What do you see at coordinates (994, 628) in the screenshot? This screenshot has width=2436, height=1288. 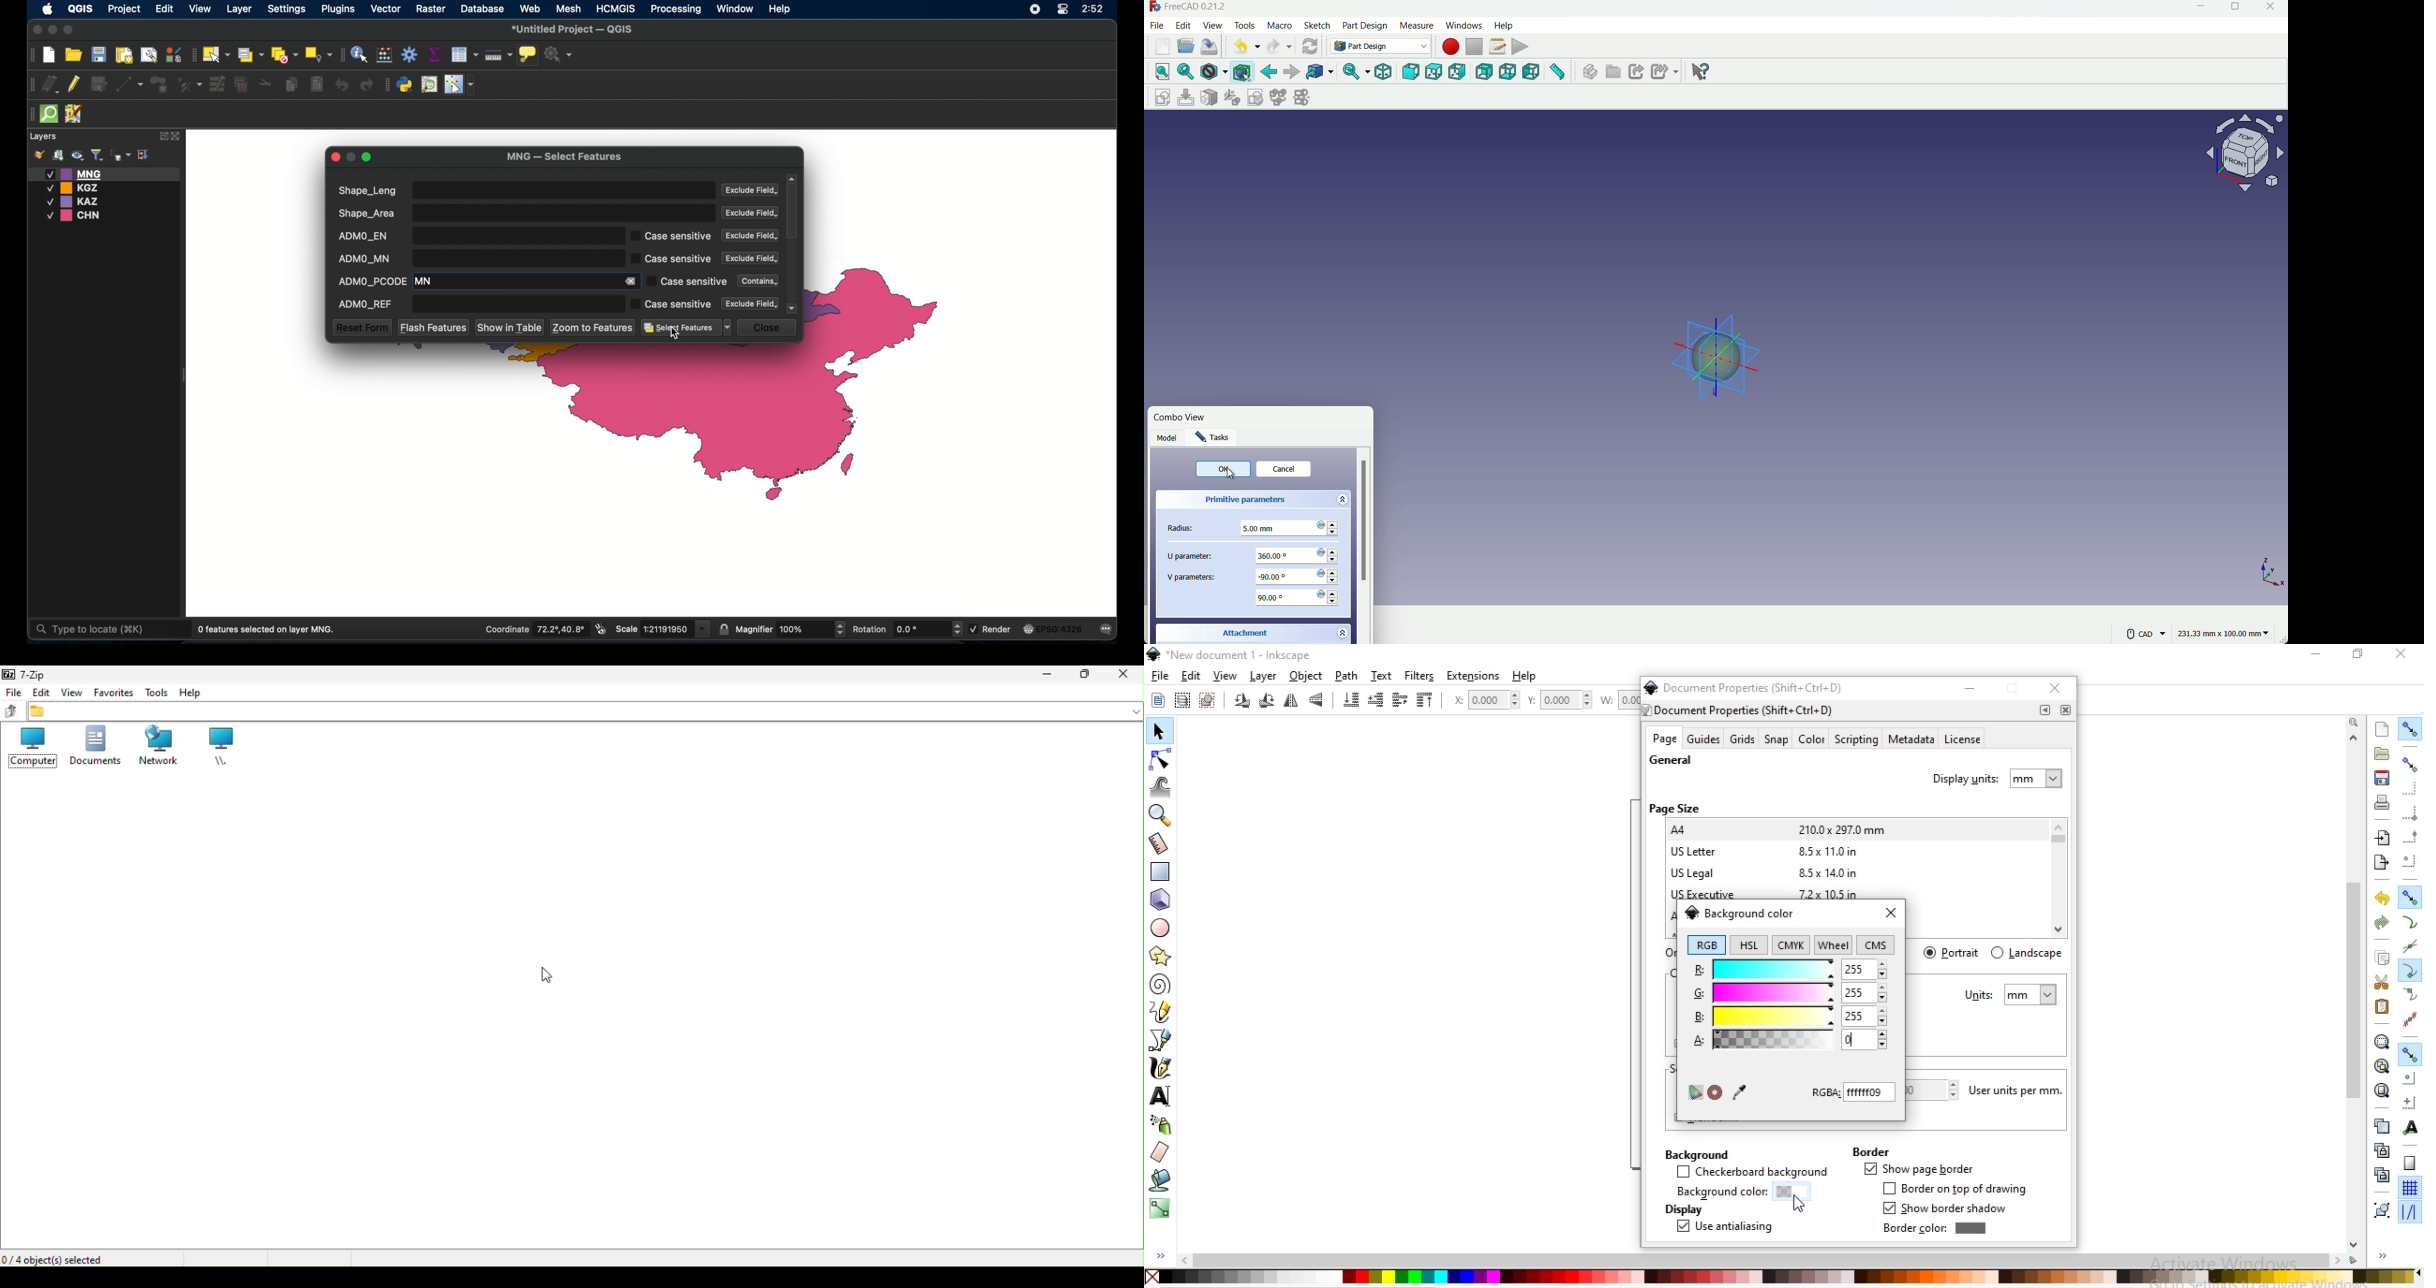 I see `render` at bounding box center [994, 628].